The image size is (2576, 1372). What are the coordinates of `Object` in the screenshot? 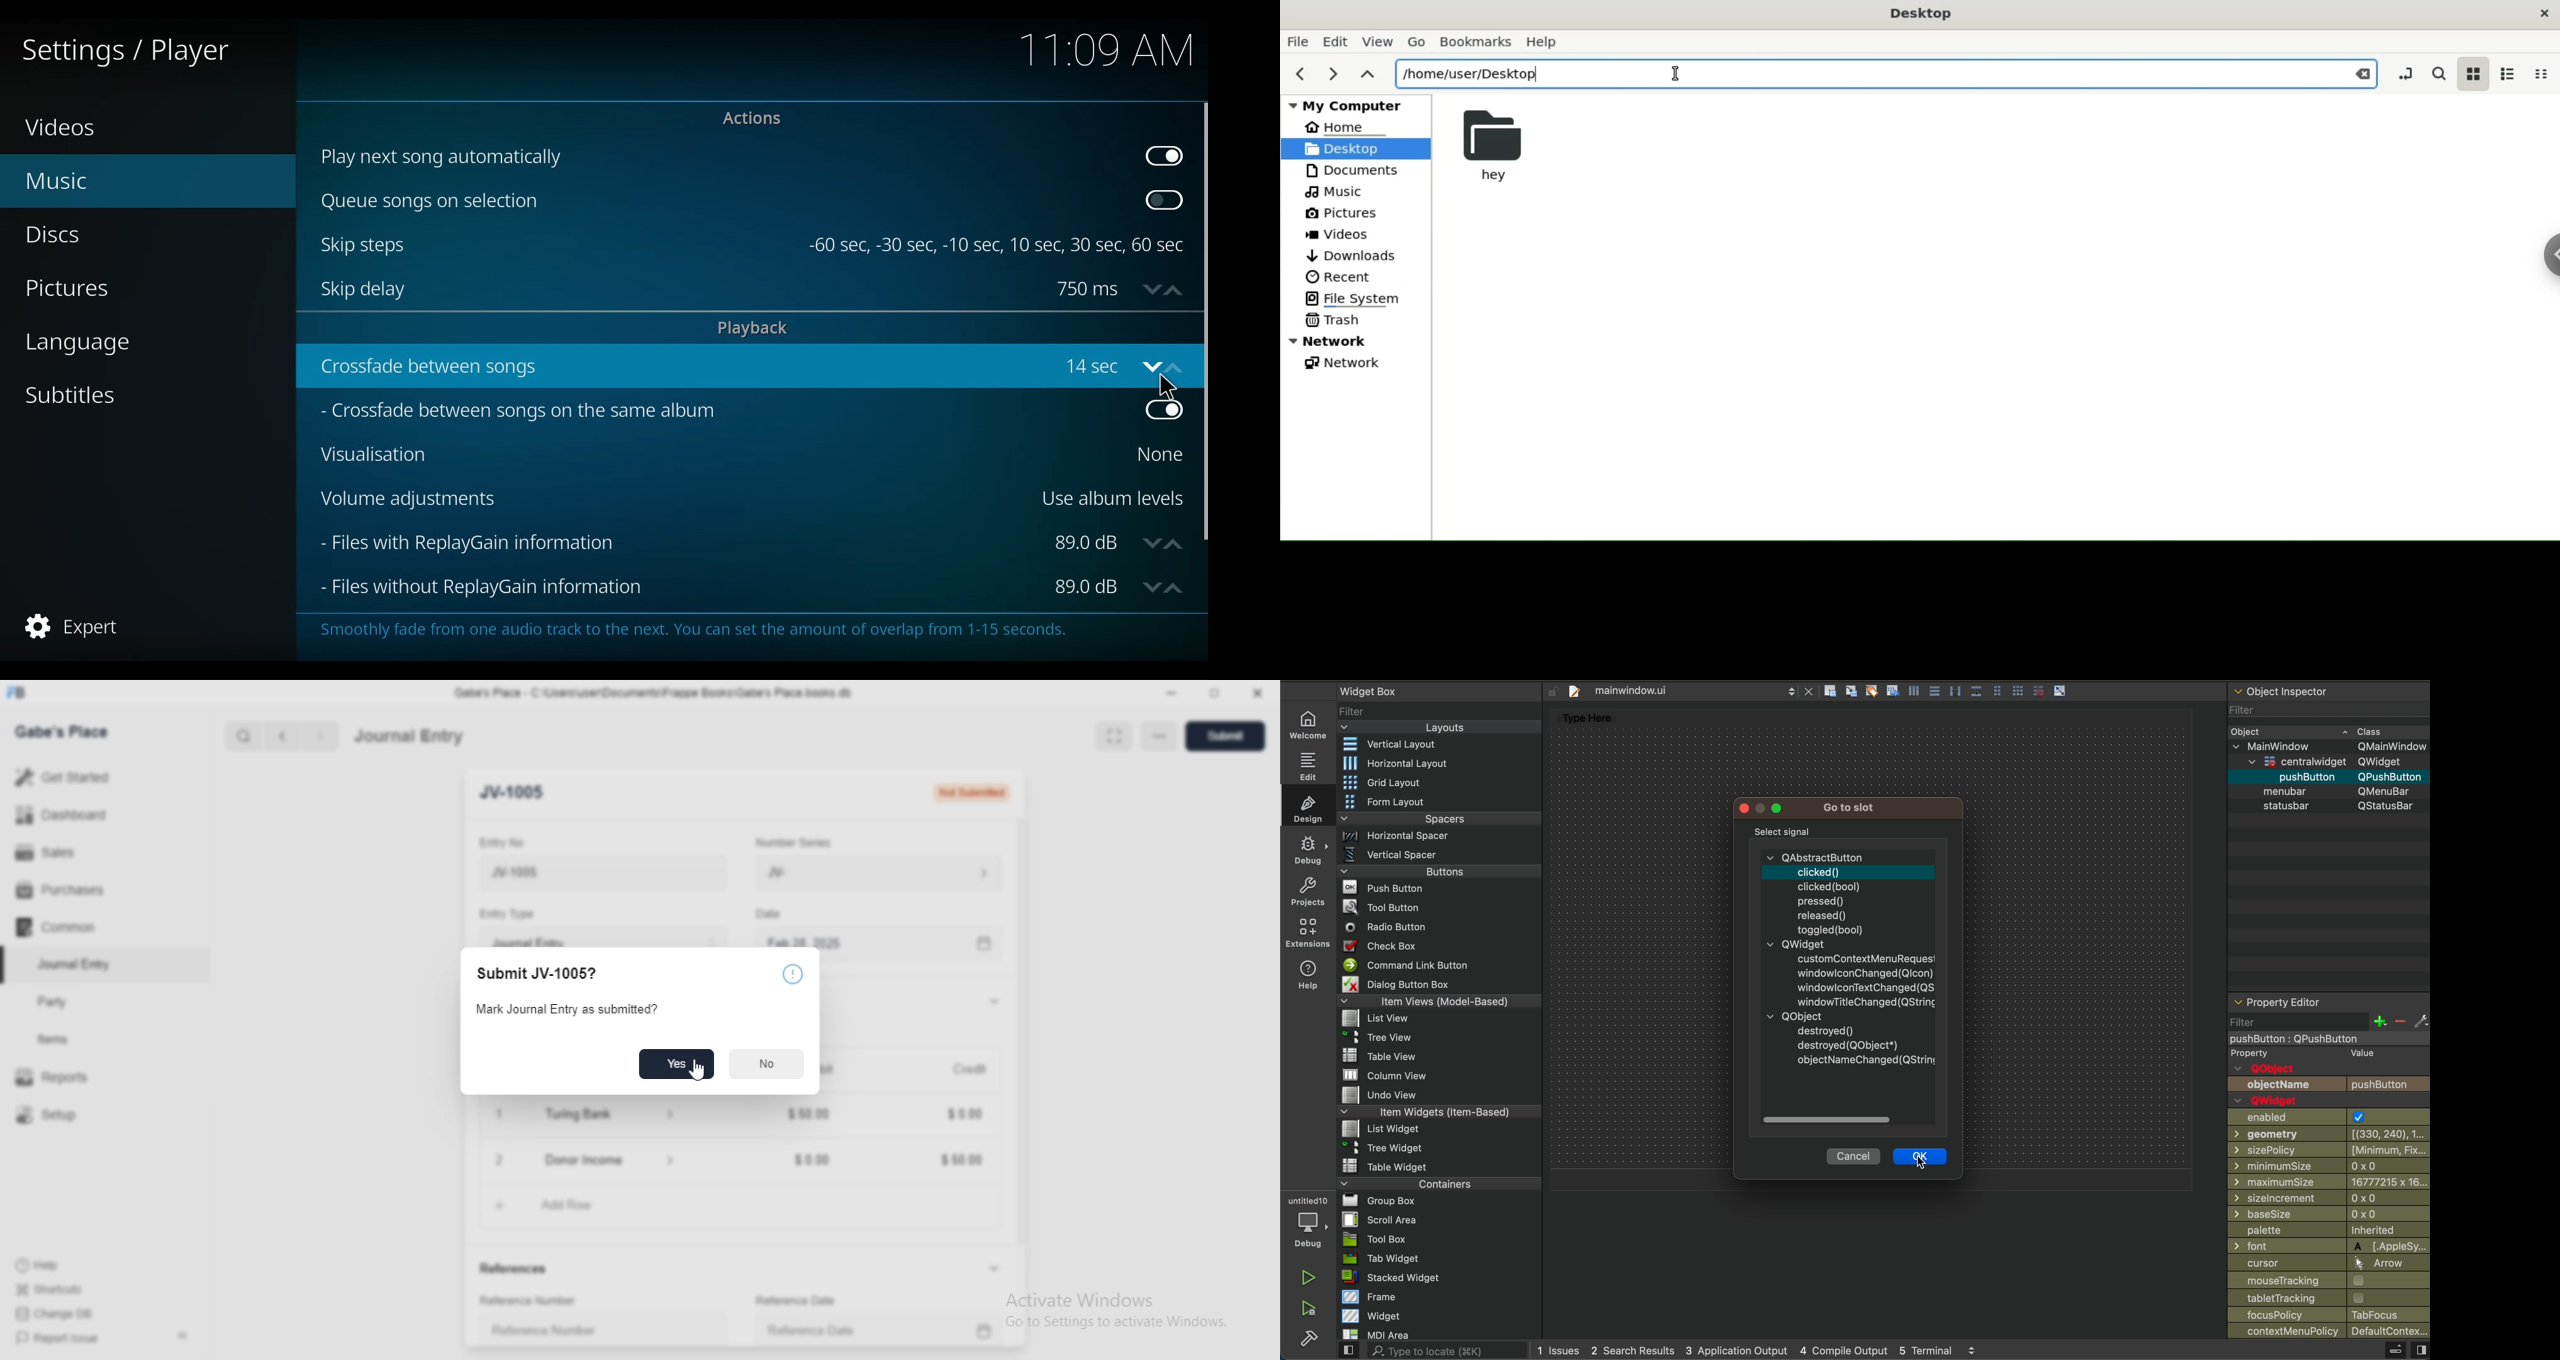 It's located at (2248, 732).